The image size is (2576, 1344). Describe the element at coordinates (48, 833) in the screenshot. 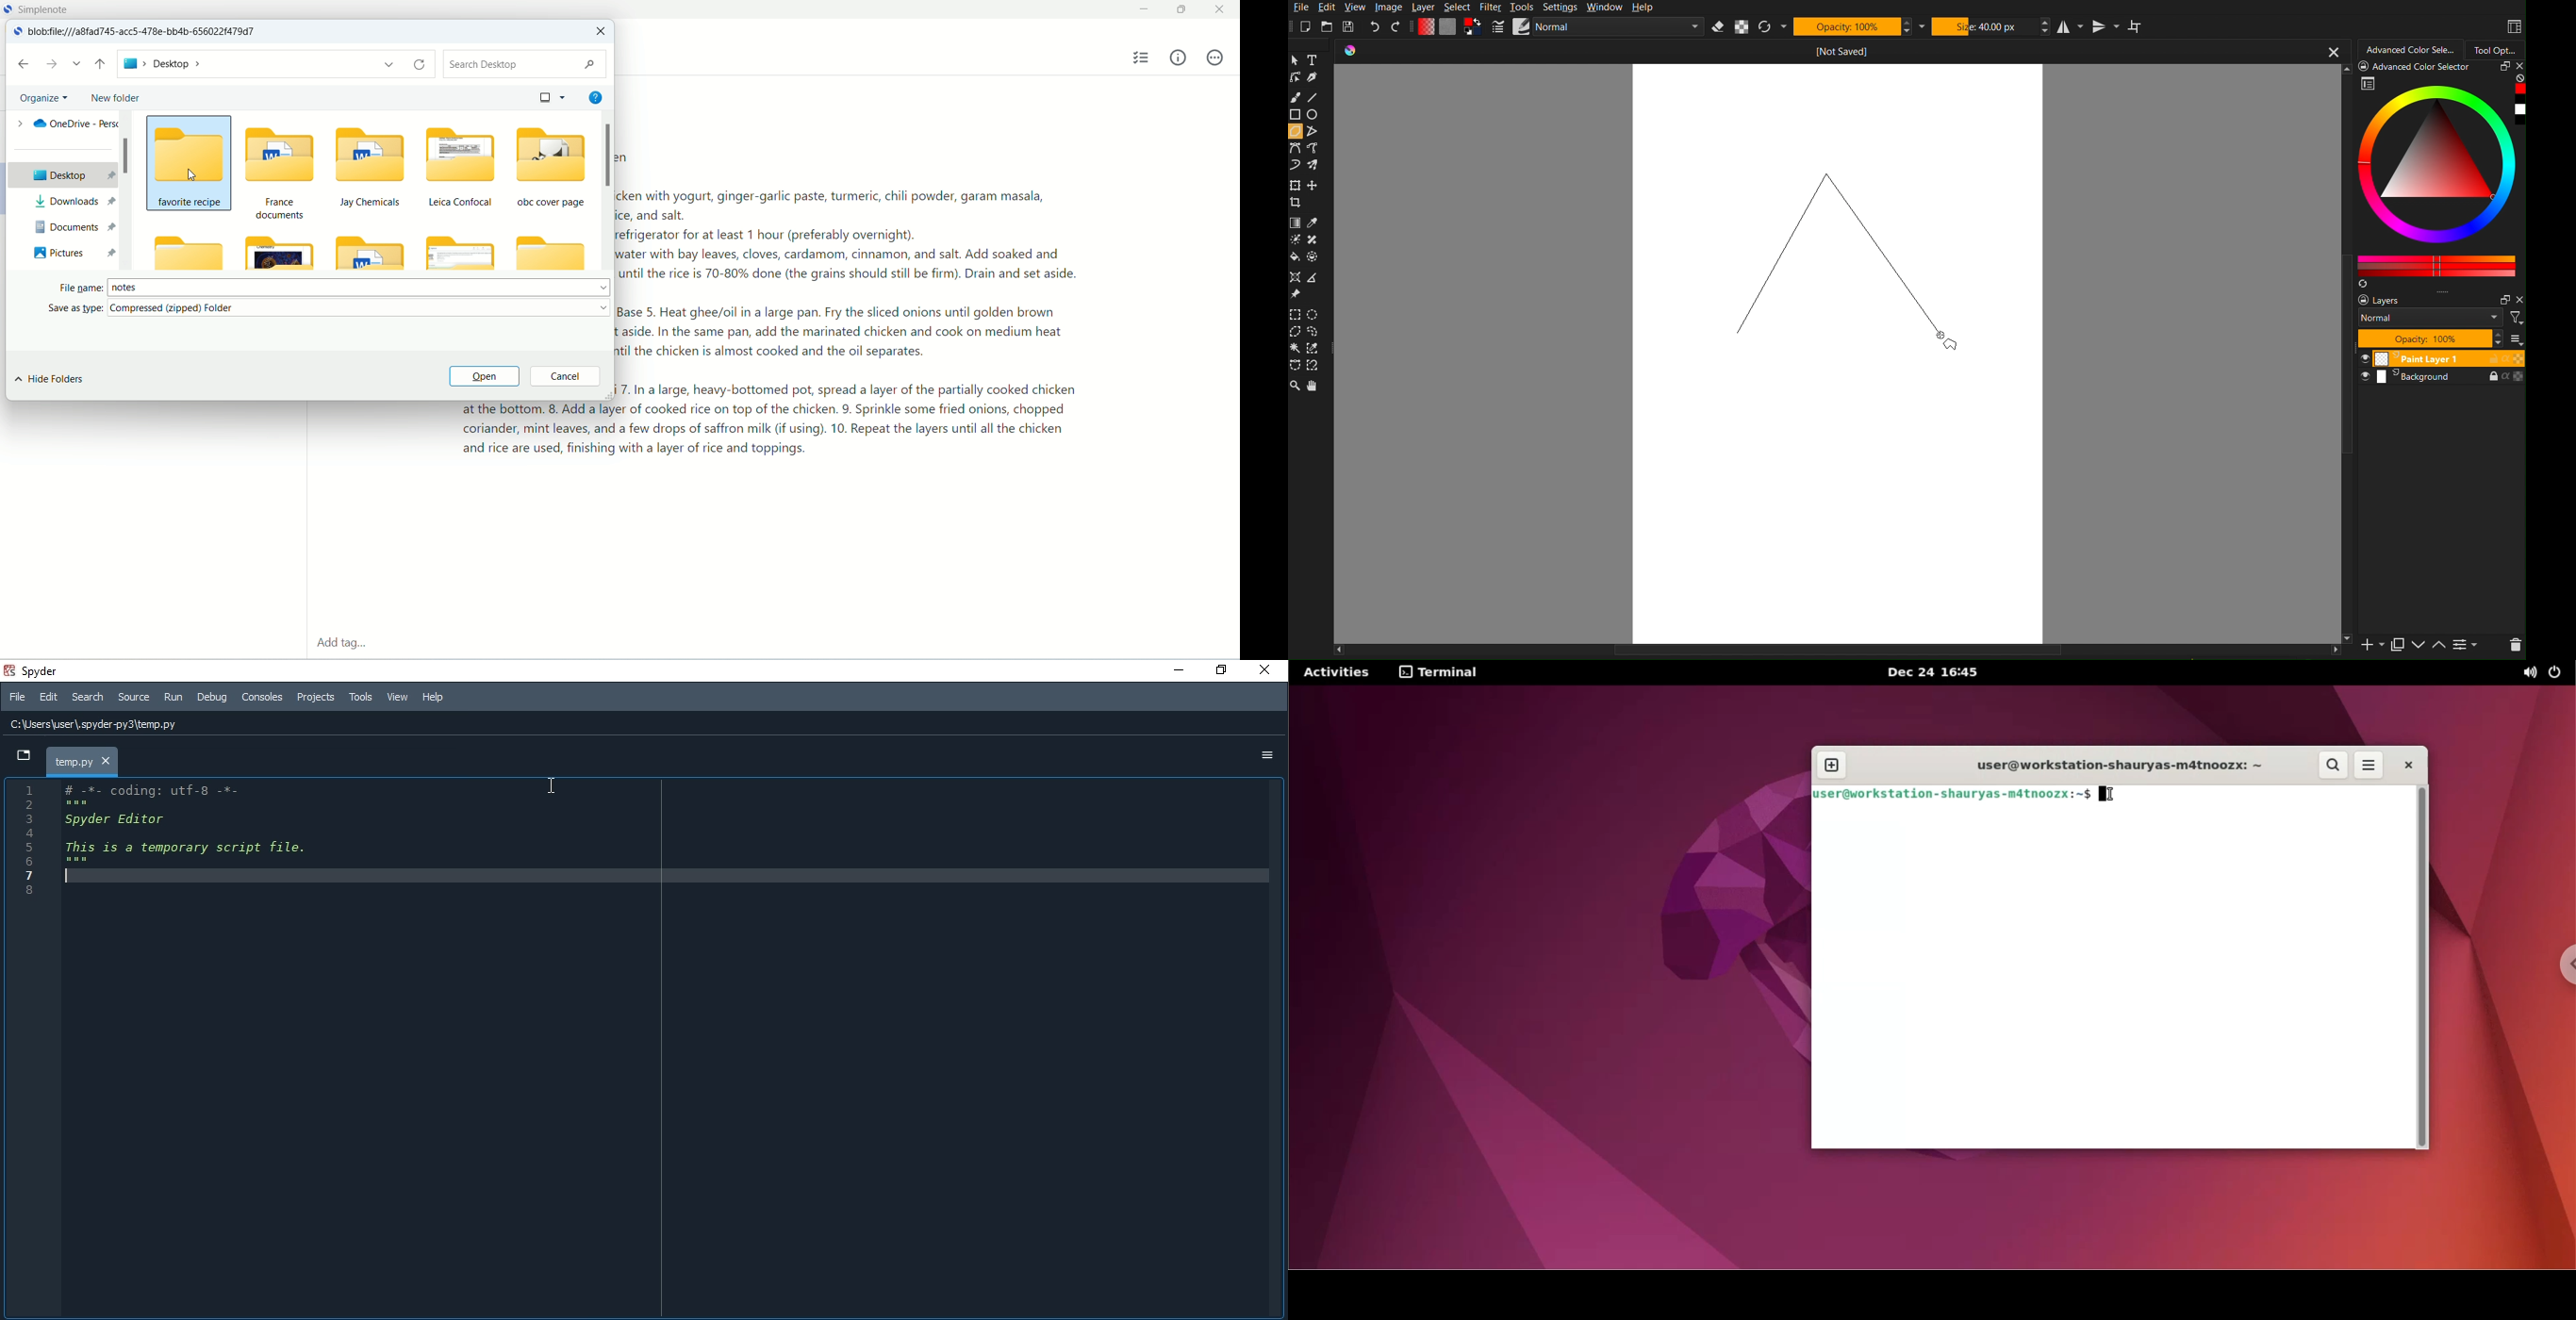

I see `4` at that location.